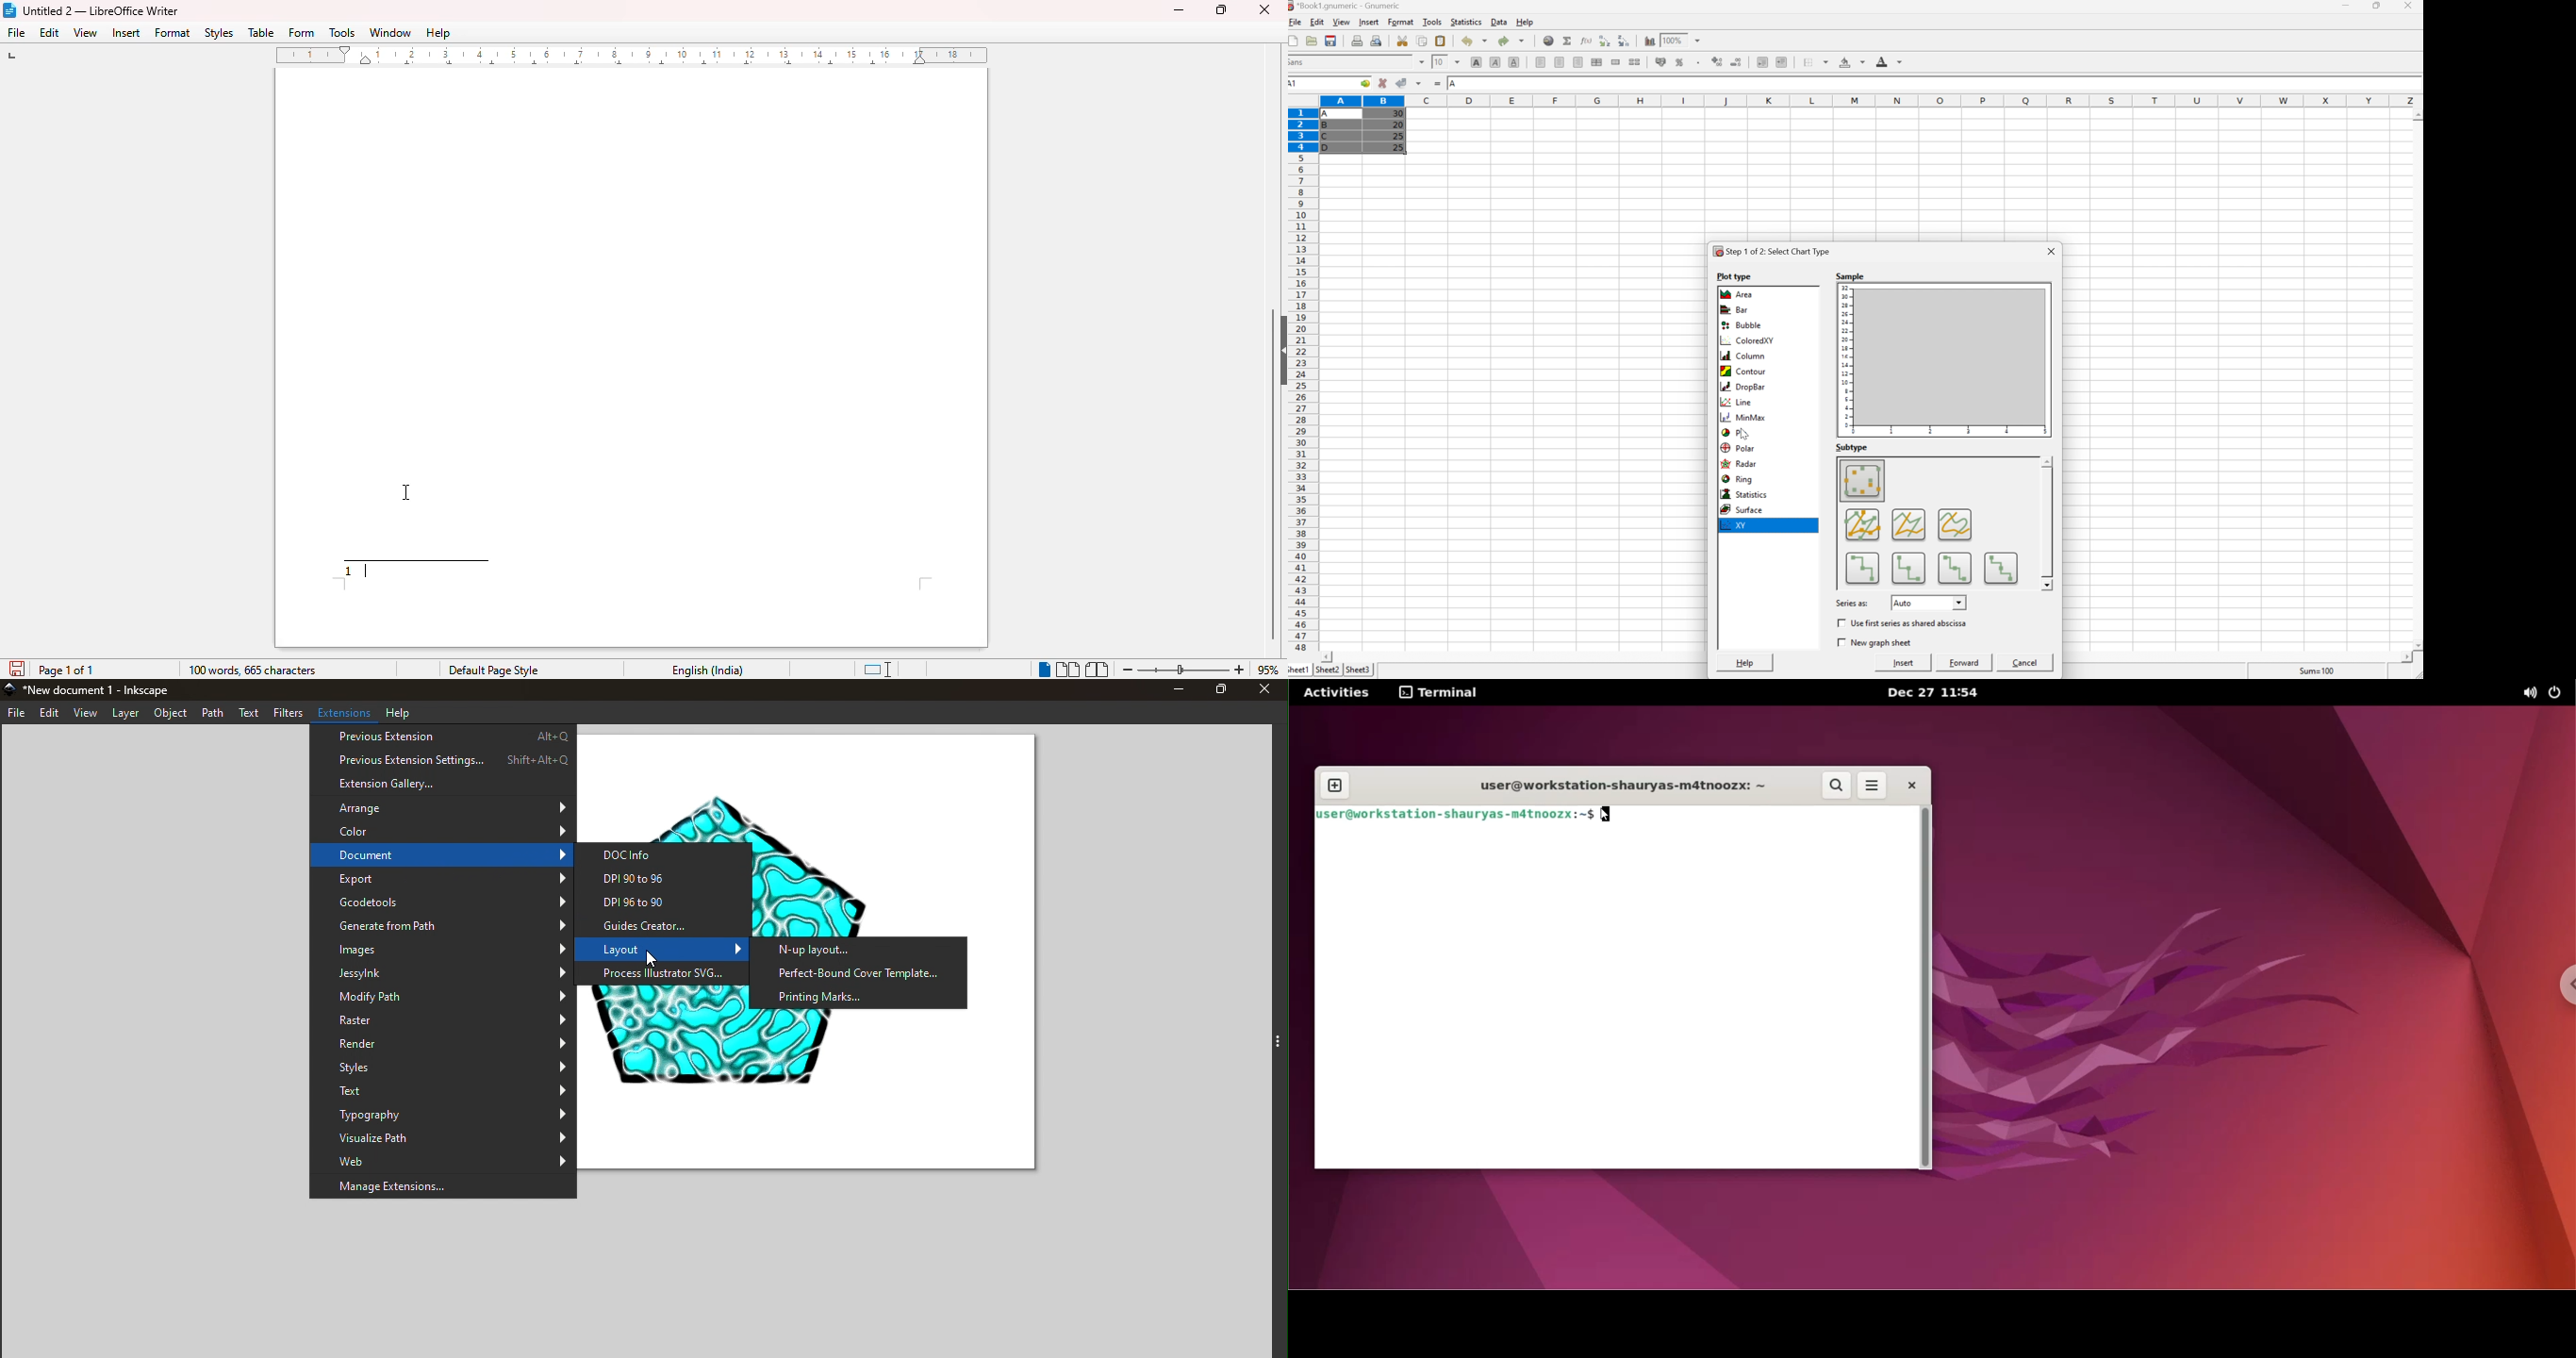  Describe the element at coordinates (1420, 62) in the screenshot. I see `Drop Down` at that location.